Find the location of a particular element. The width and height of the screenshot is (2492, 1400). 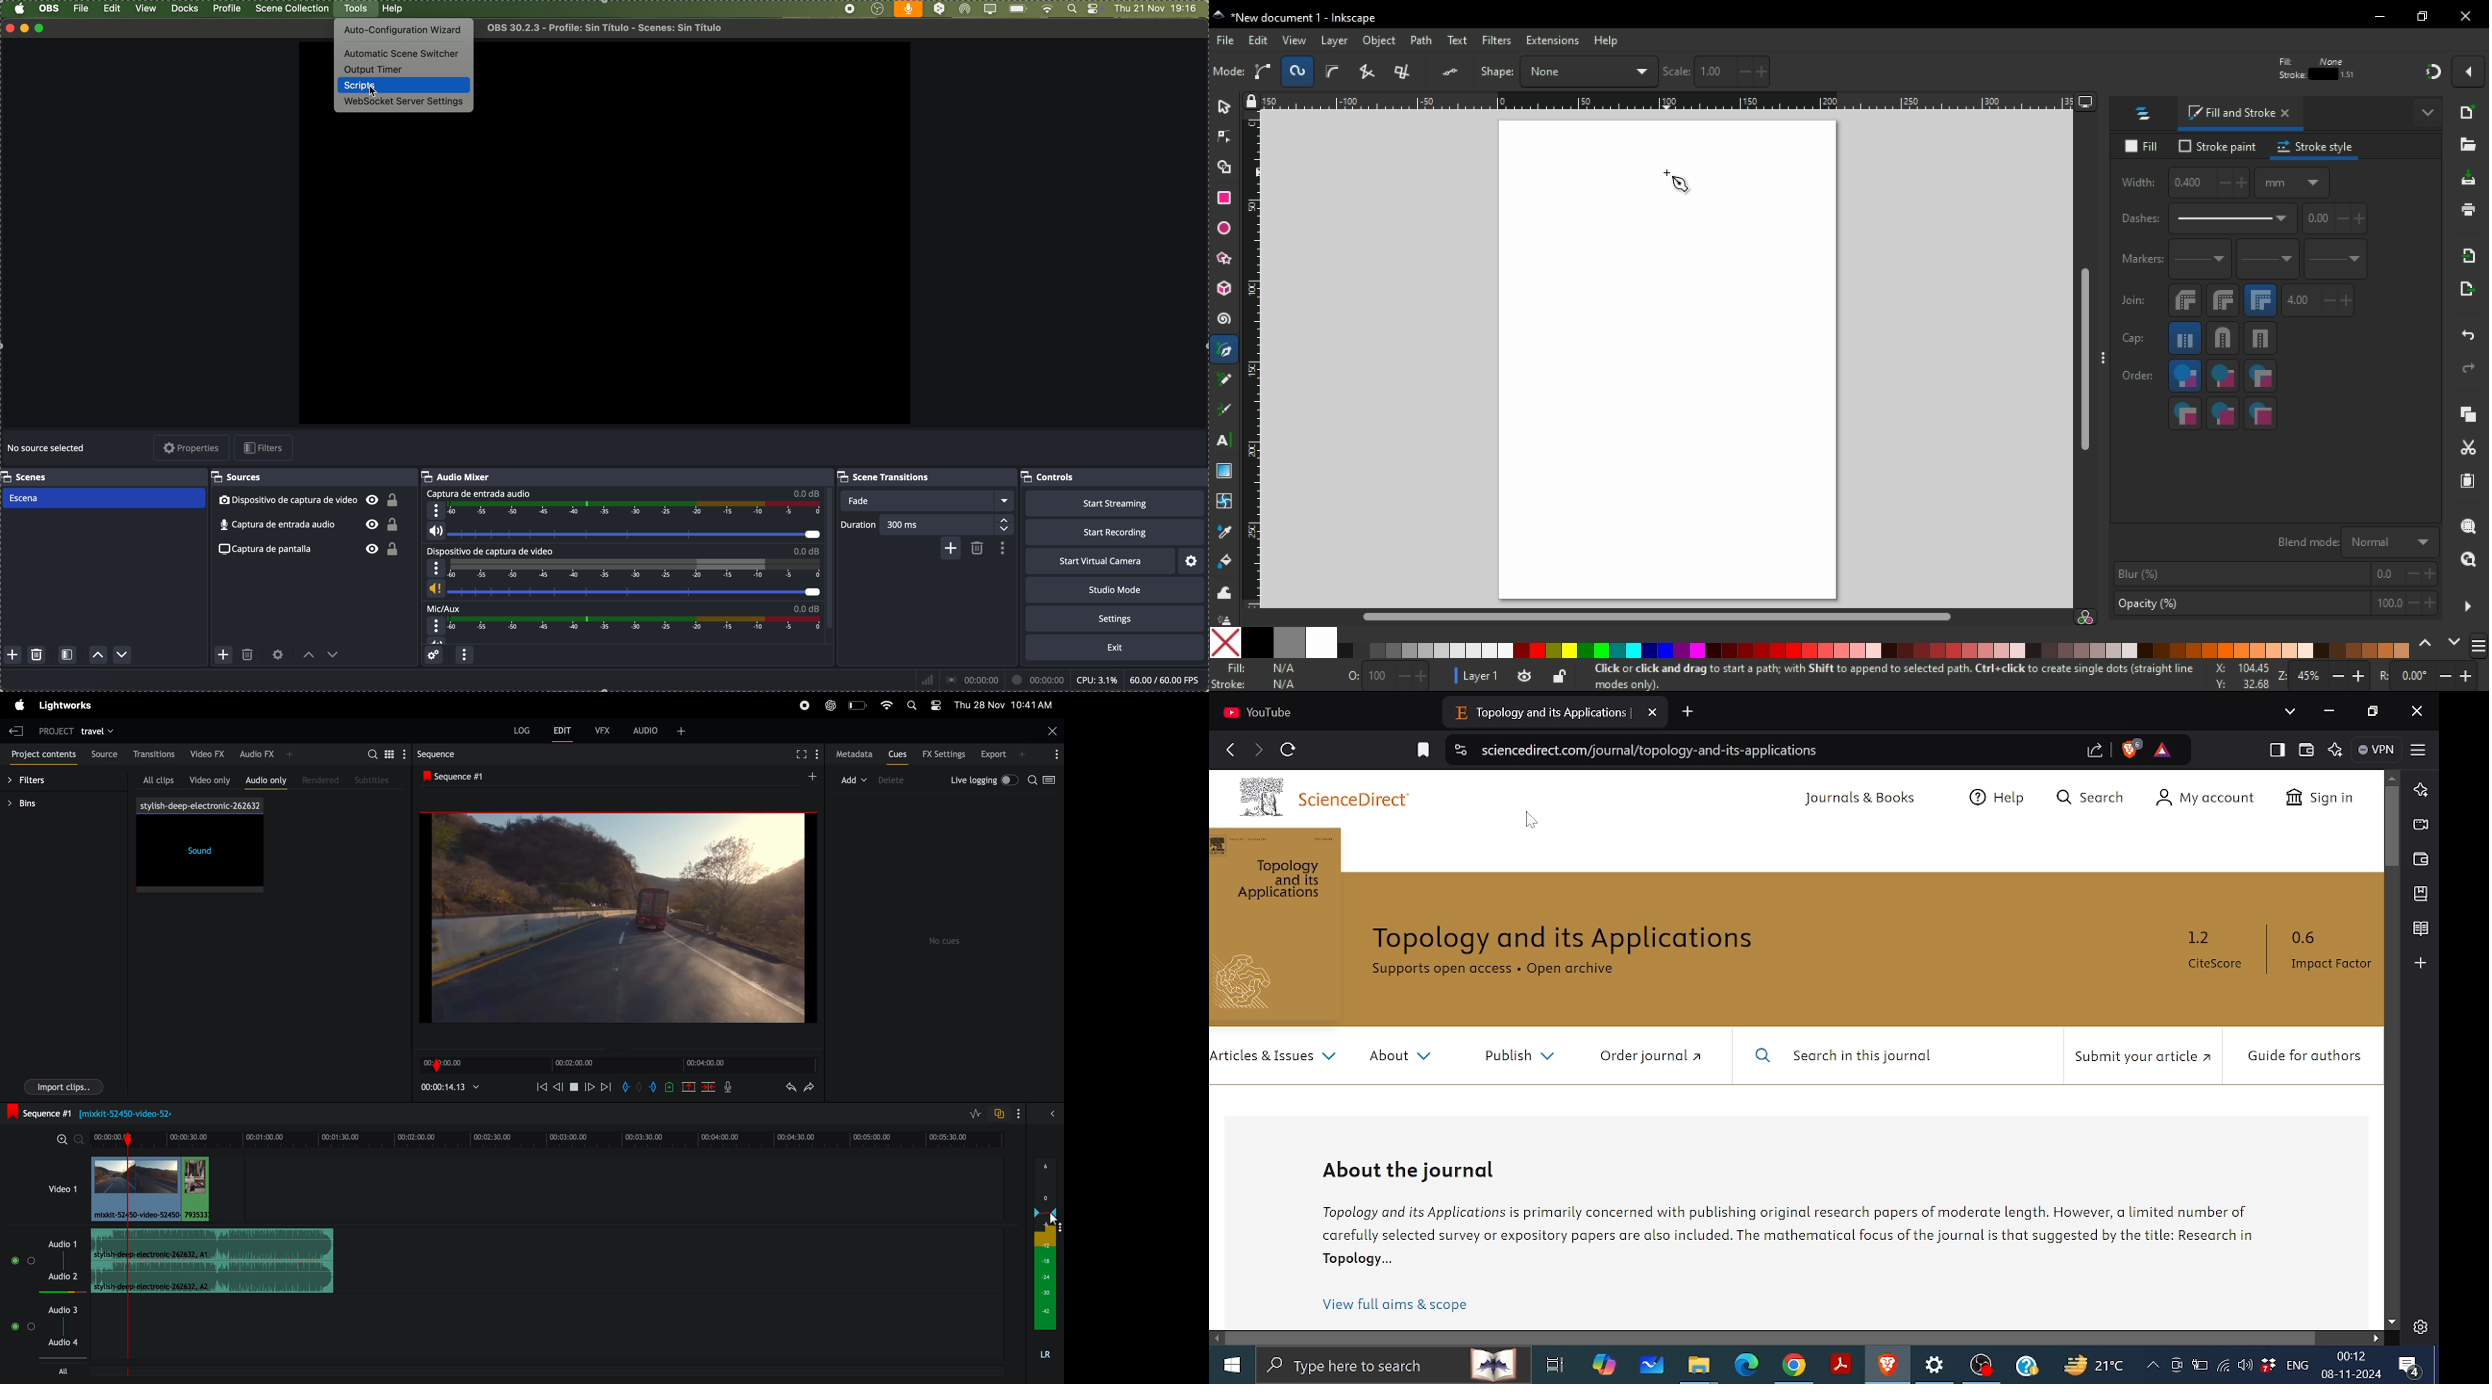

tweak tool is located at coordinates (1224, 592).